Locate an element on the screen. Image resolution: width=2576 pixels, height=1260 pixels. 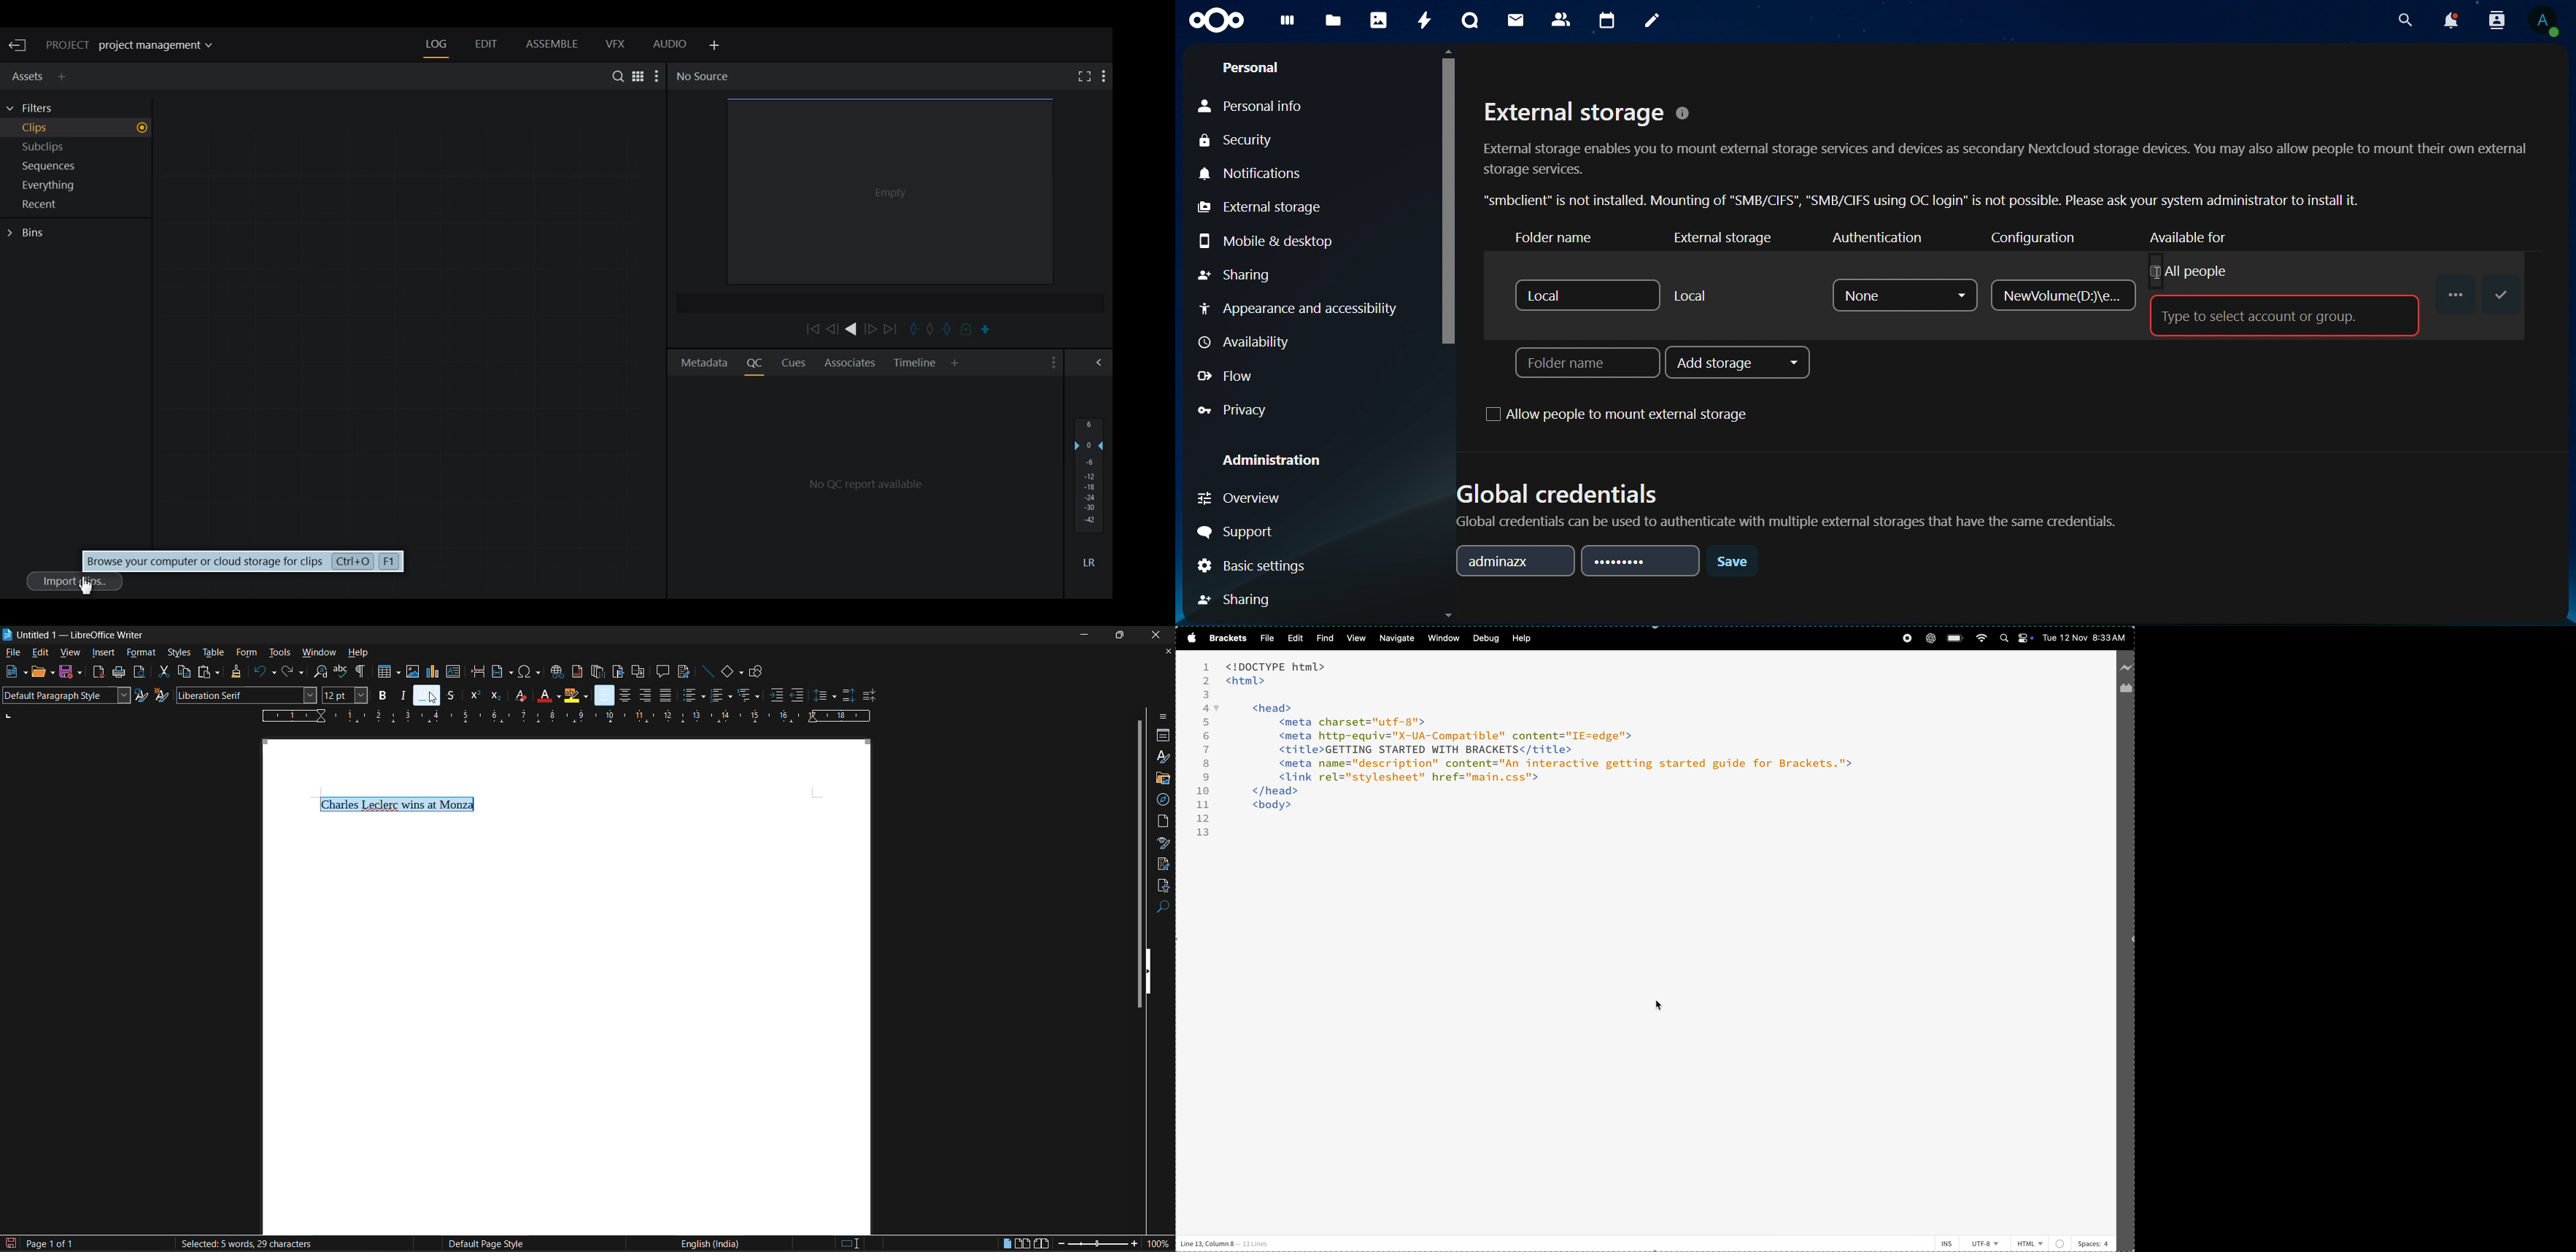
close document is located at coordinates (1165, 652).